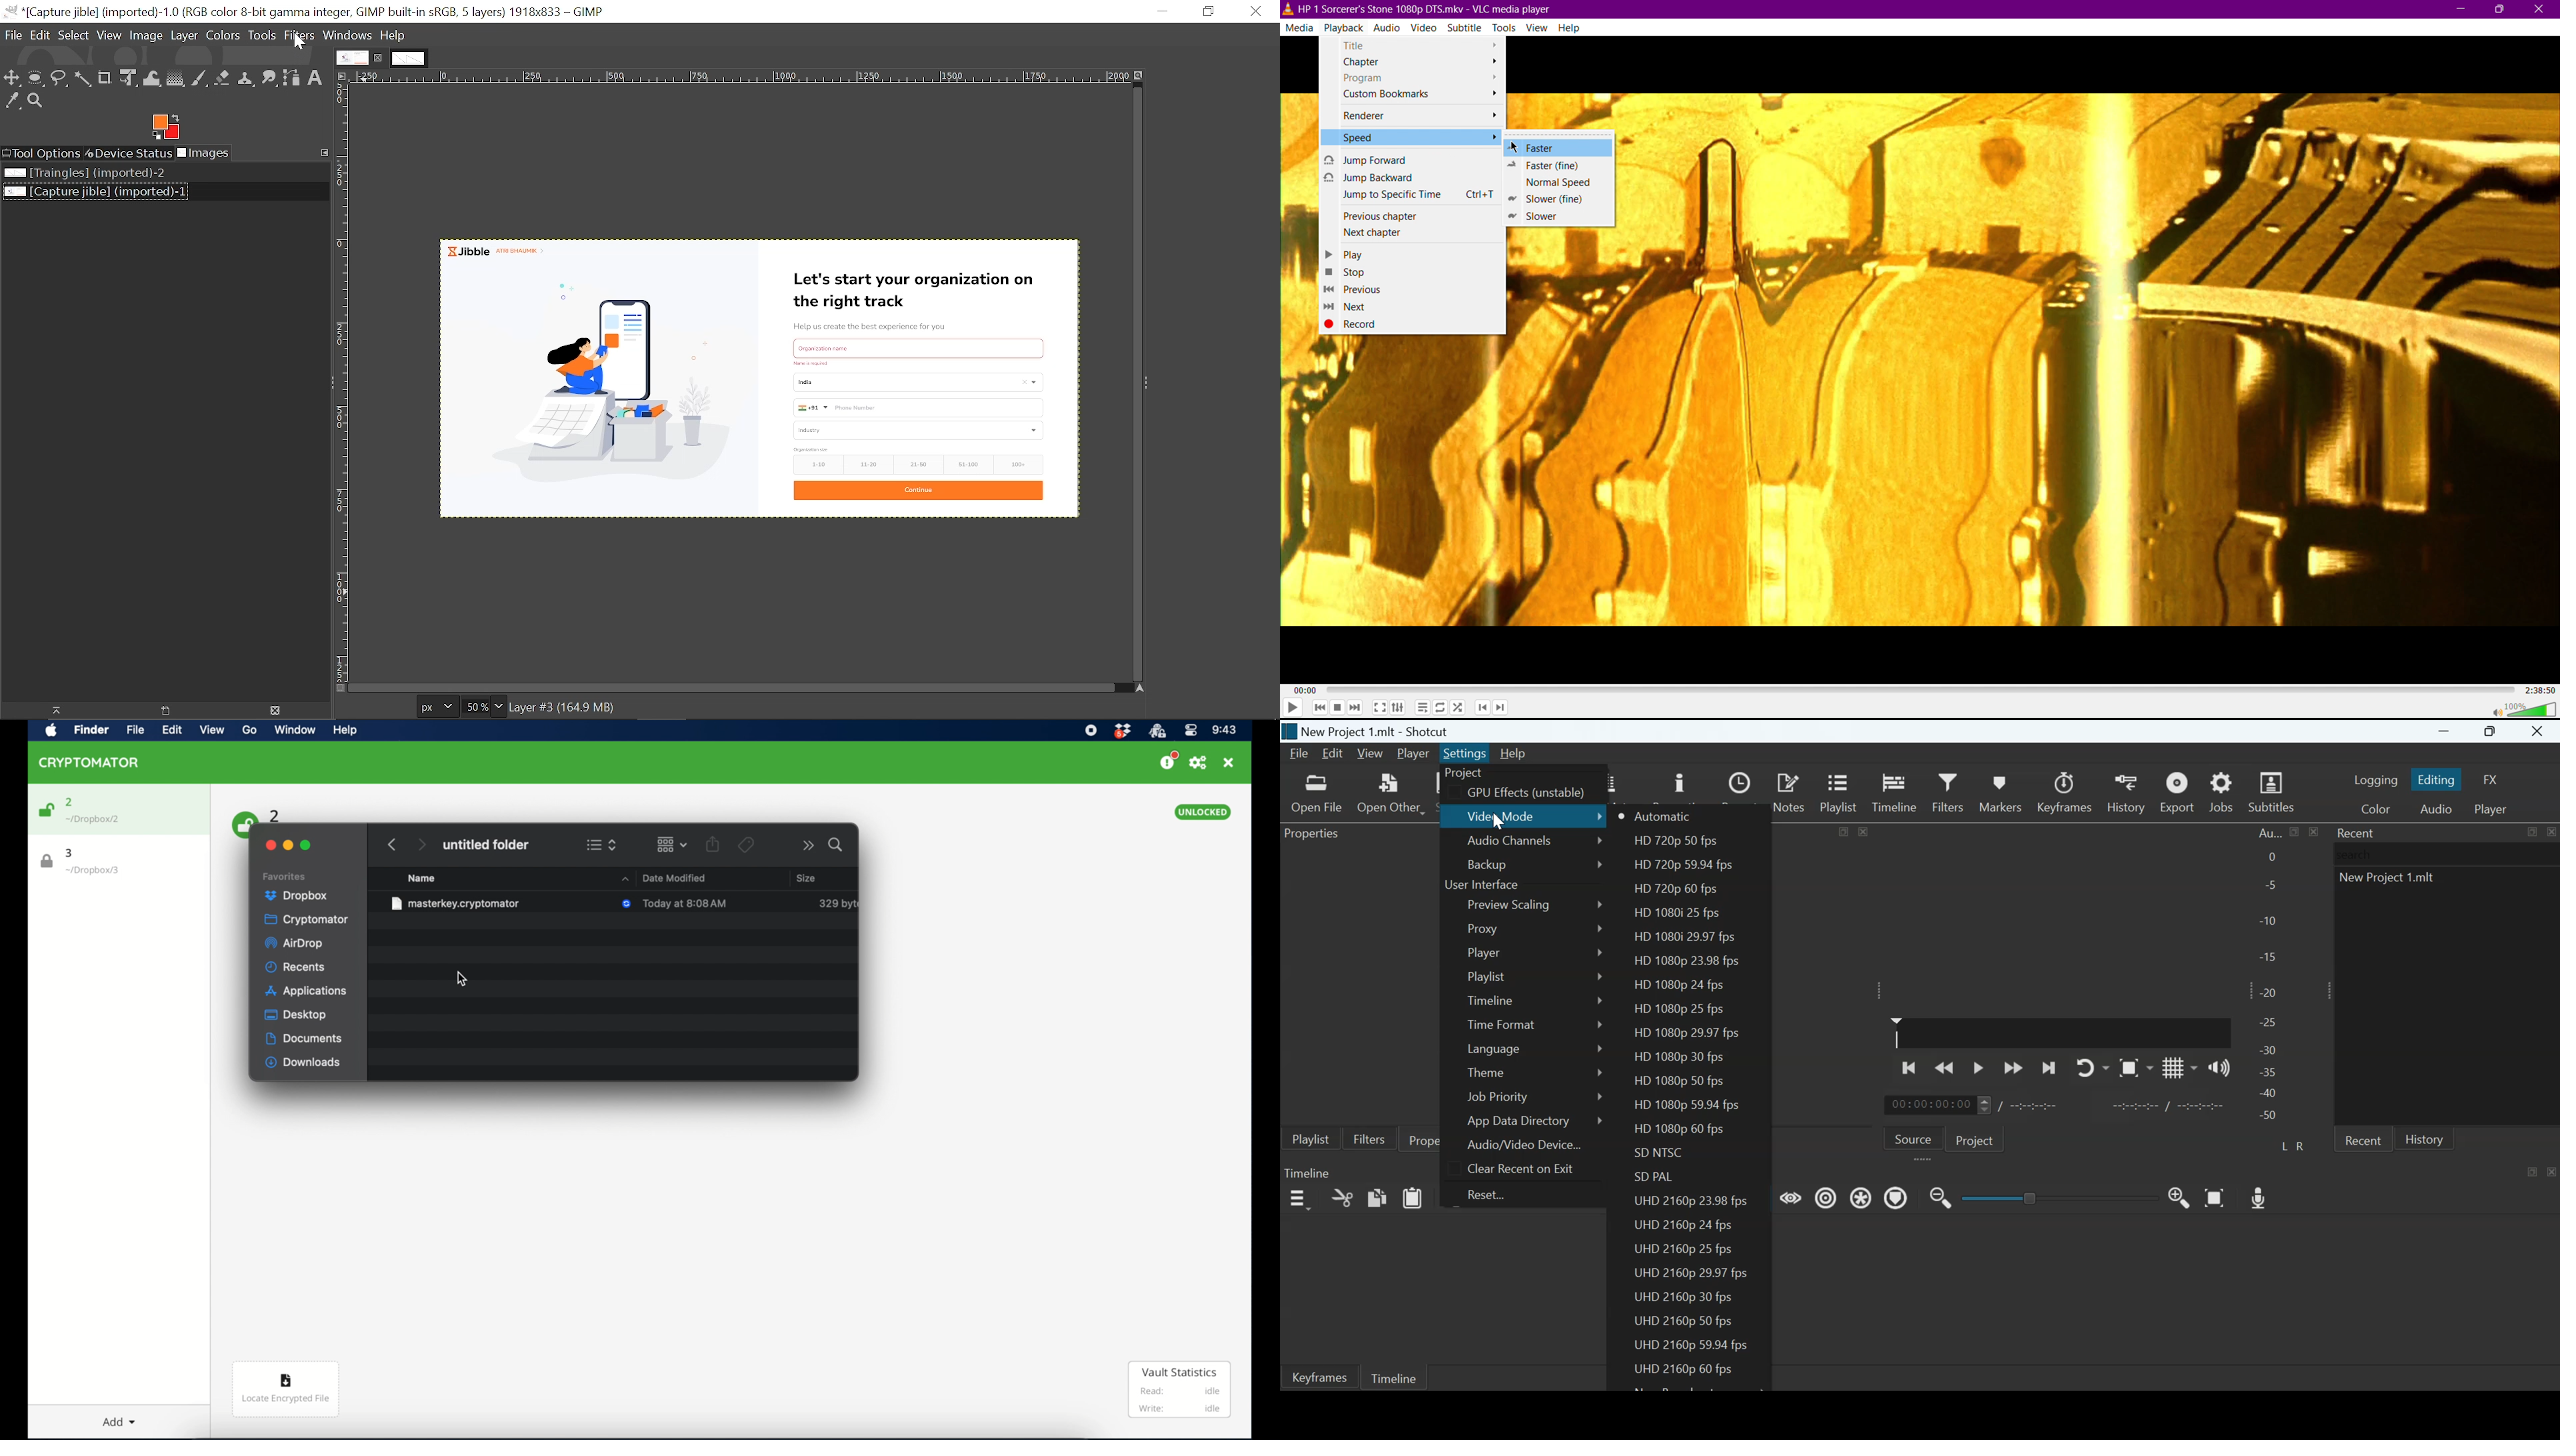  What do you see at coordinates (1553, 145) in the screenshot?
I see `Faster` at bounding box center [1553, 145].